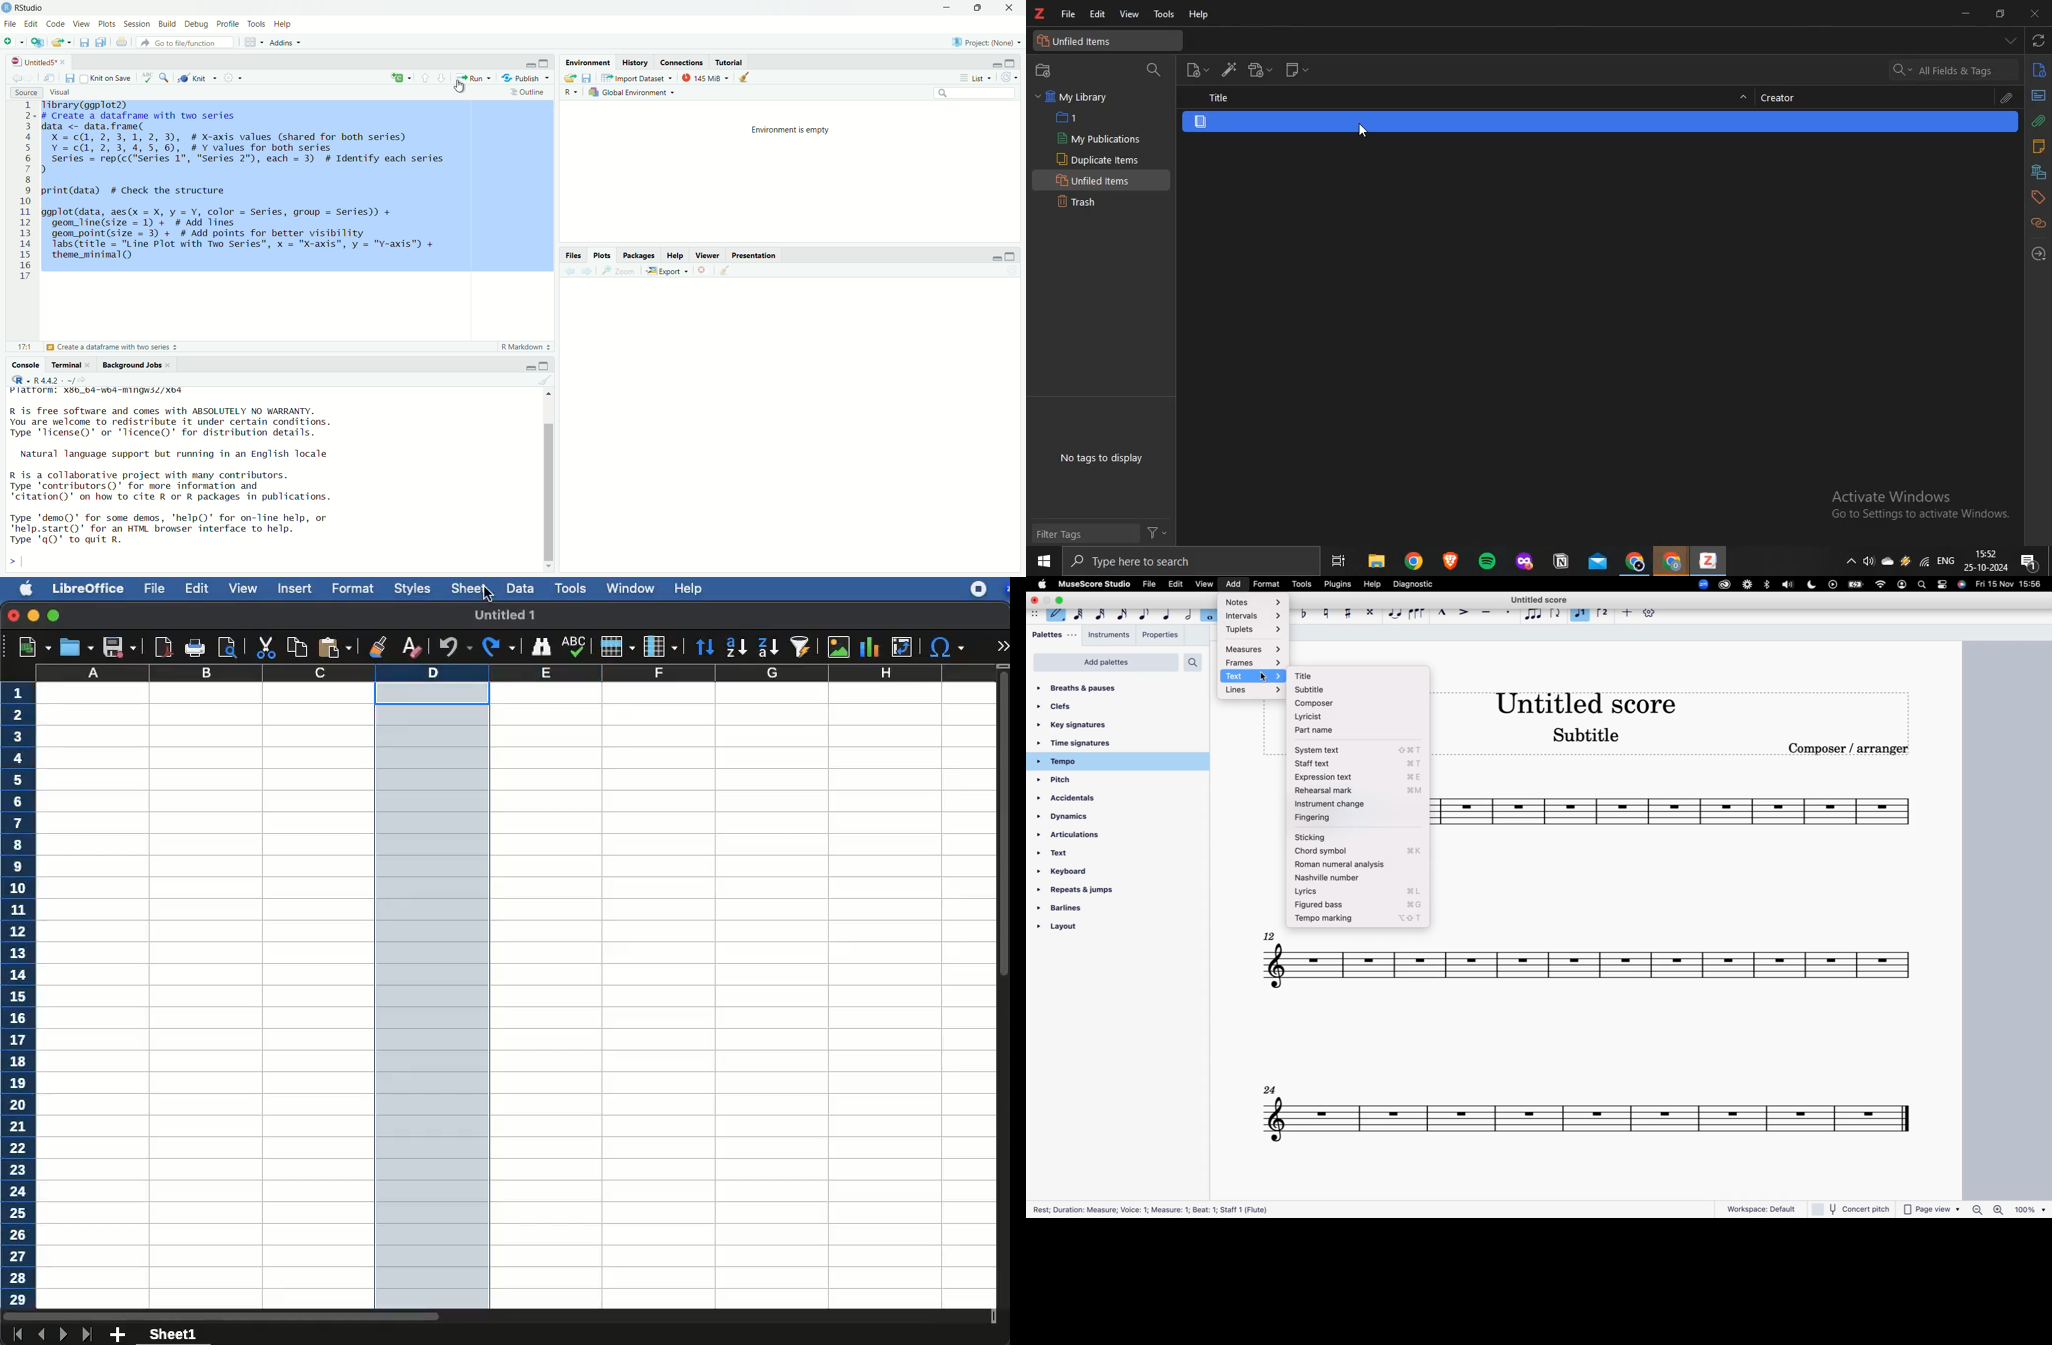 This screenshot has height=1372, width=2072. Describe the element at coordinates (89, 1335) in the screenshot. I see `last sheet` at that location.